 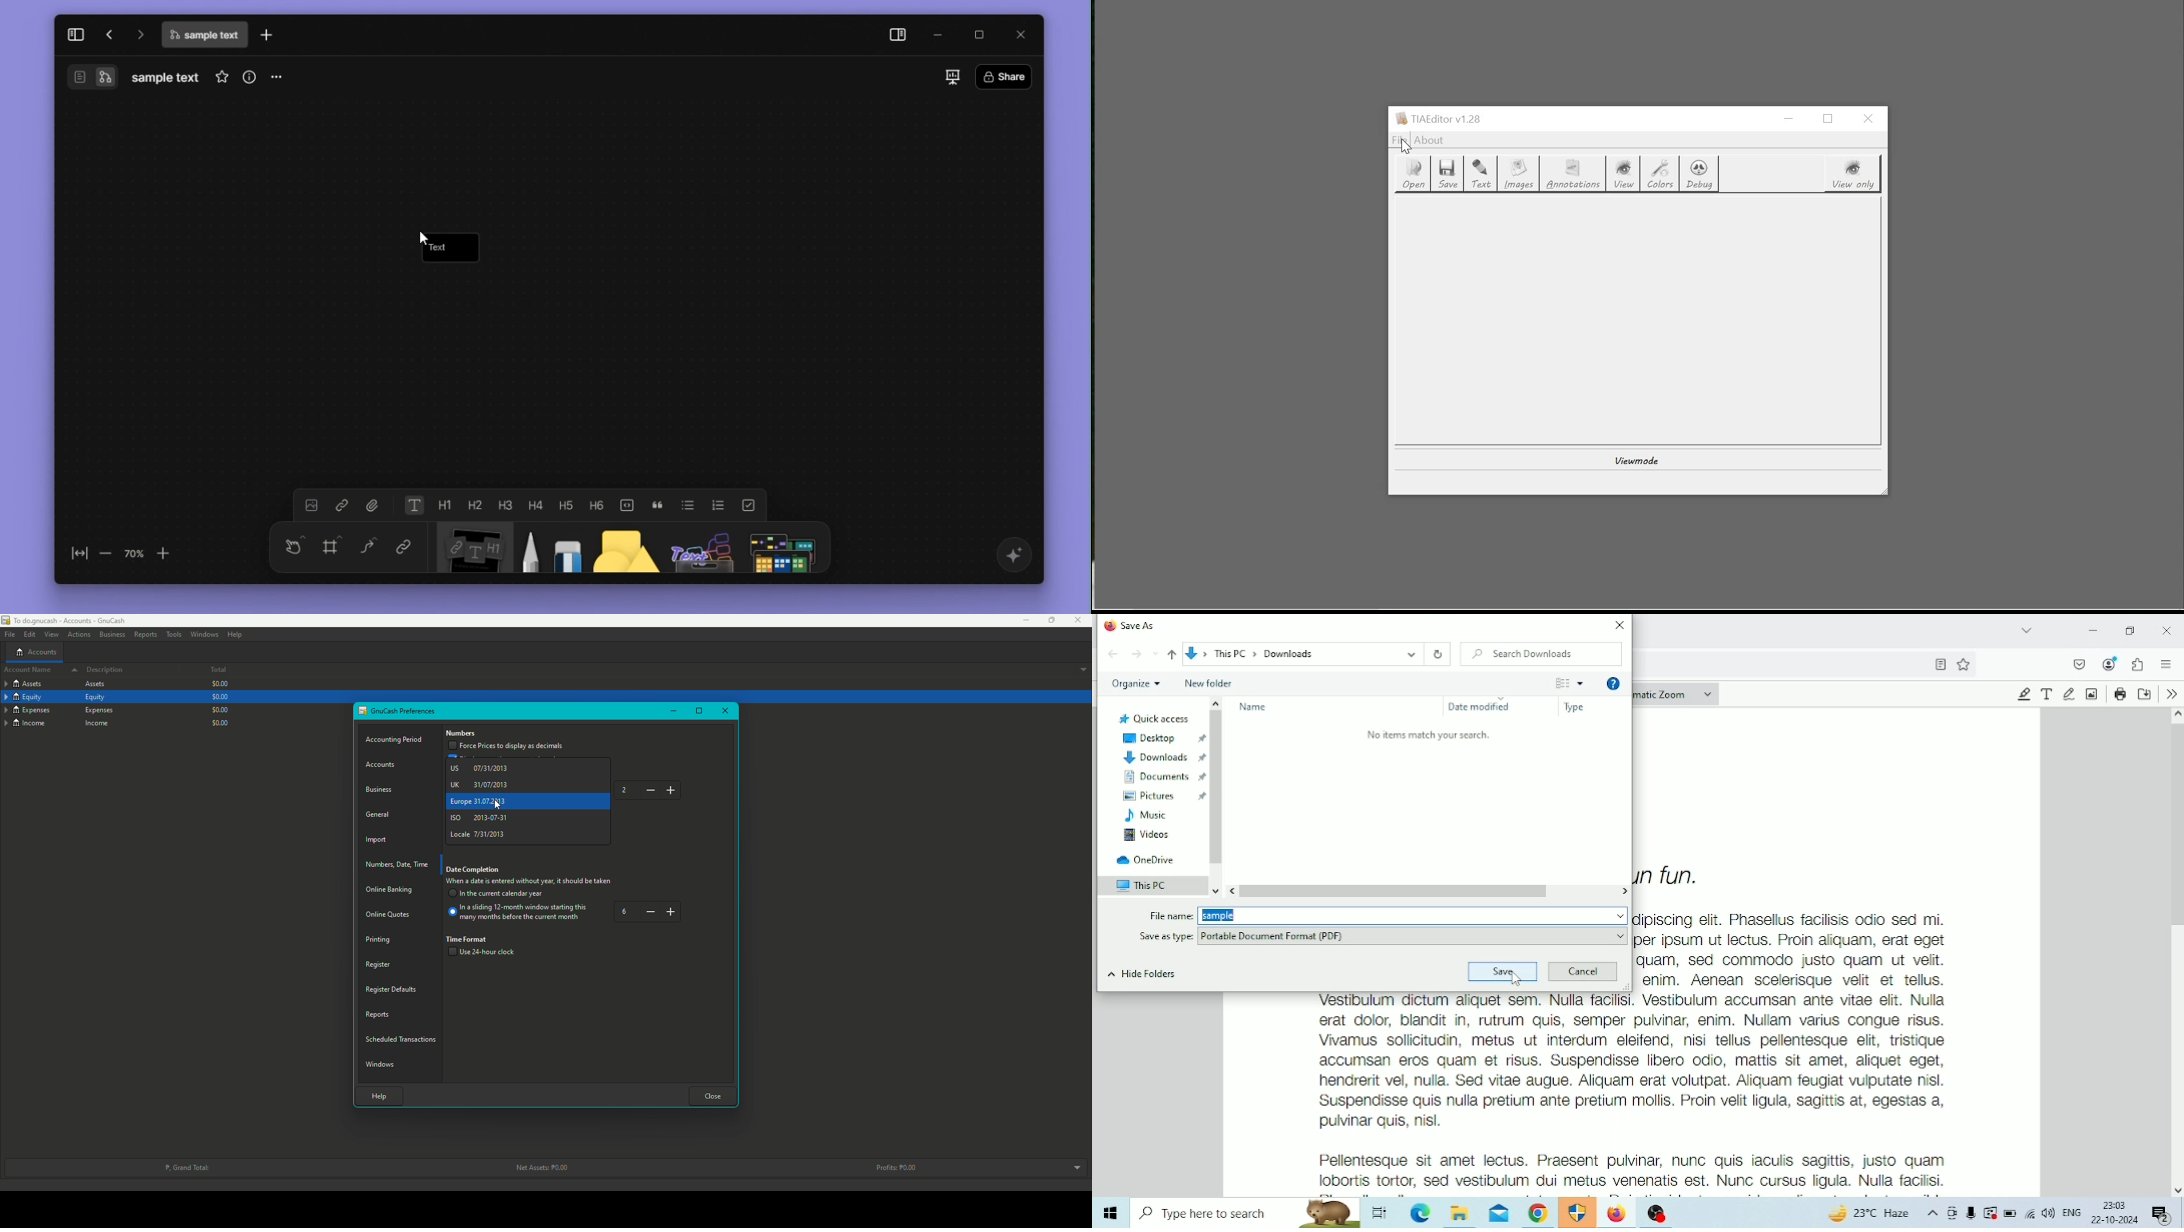 What do you see at coordinates (1327, 706) in the screenshot?
I see `Name` at bounding box center [1327, 706].